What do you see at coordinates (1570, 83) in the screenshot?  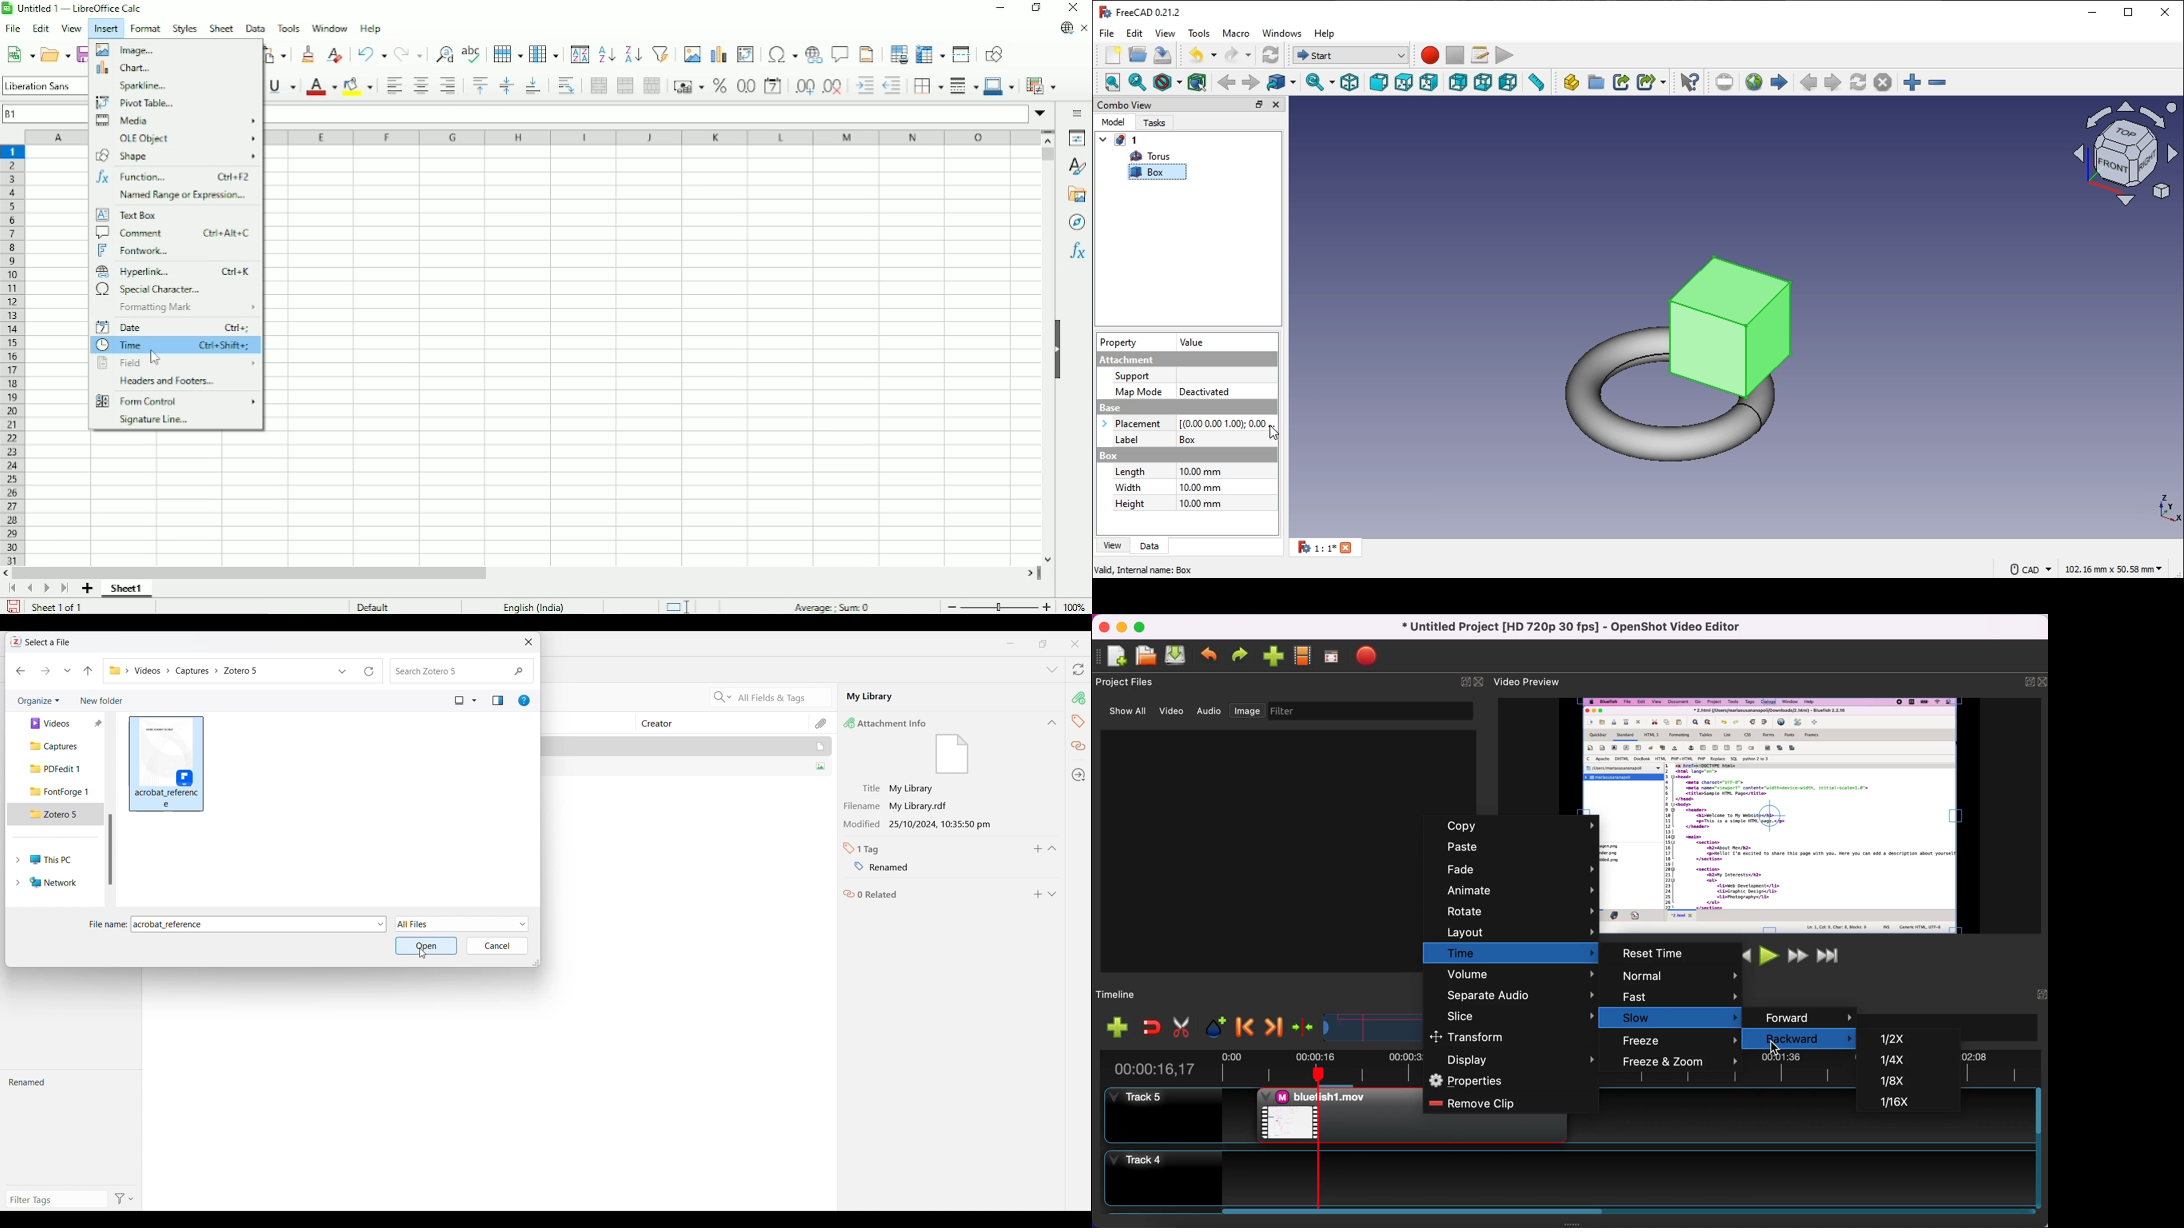 I see `create part` at bounding box center [1570, 83].